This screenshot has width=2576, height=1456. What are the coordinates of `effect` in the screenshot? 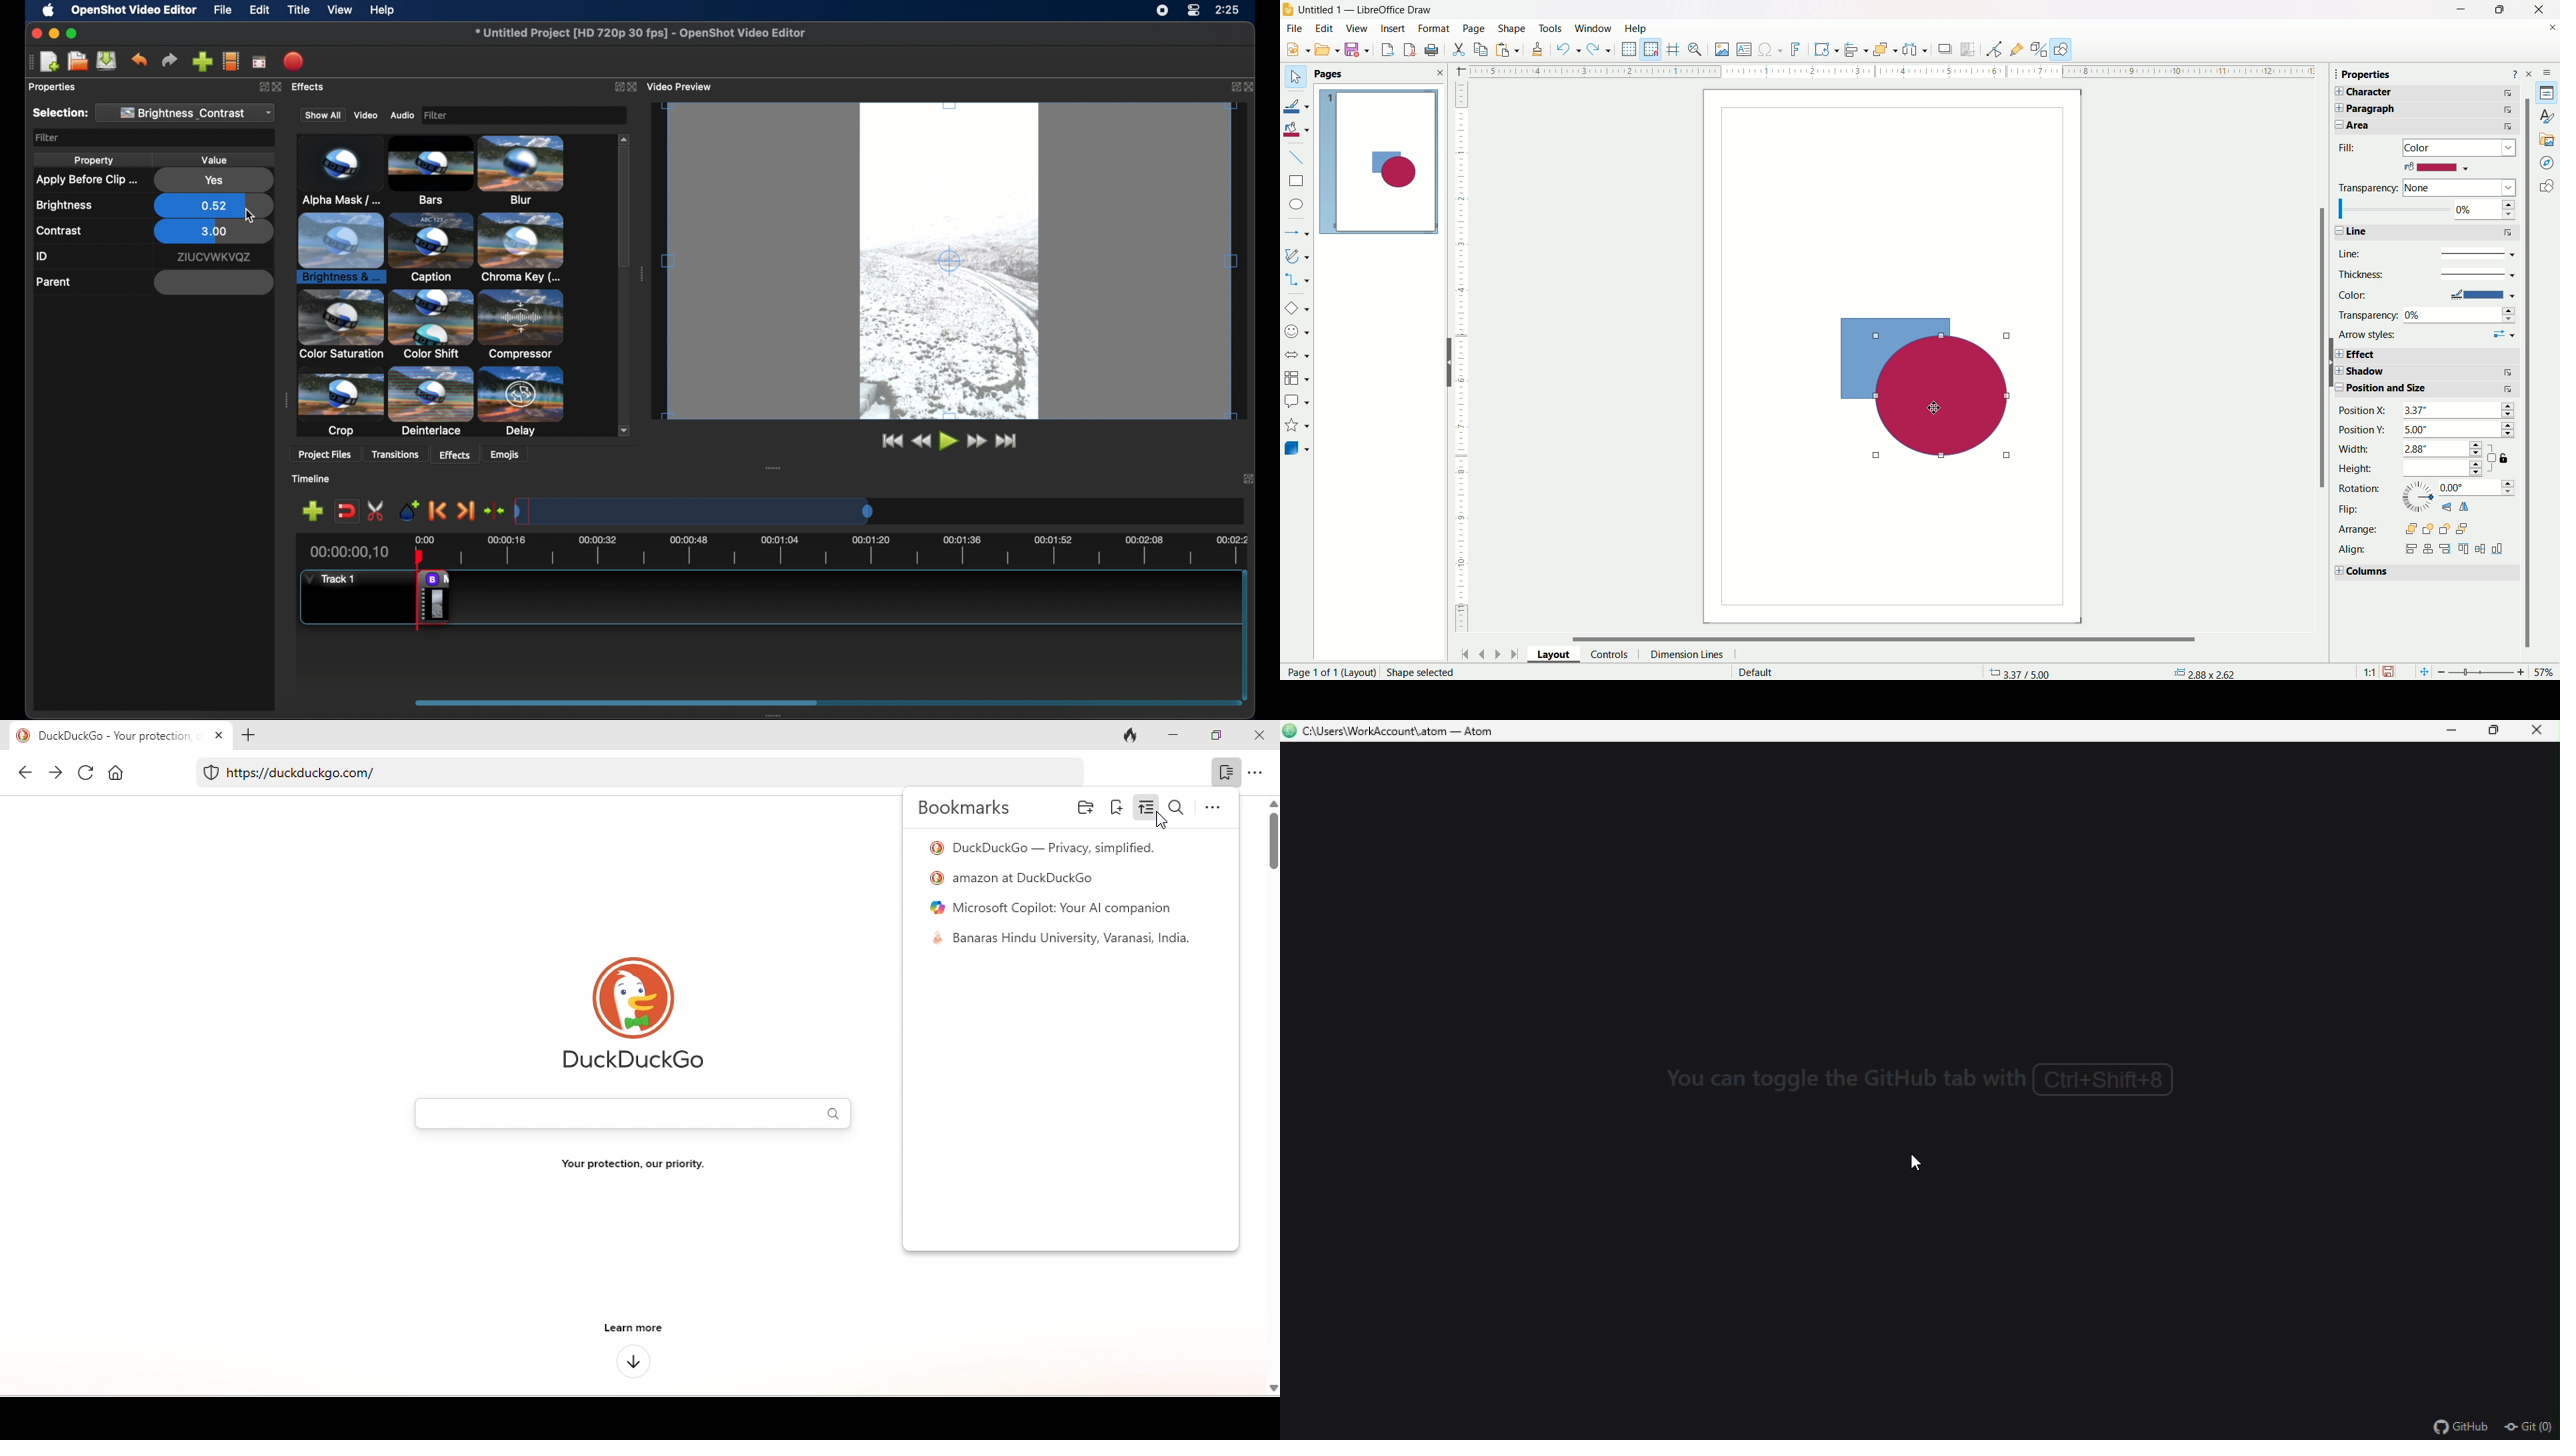 It's located at (2426, 354).